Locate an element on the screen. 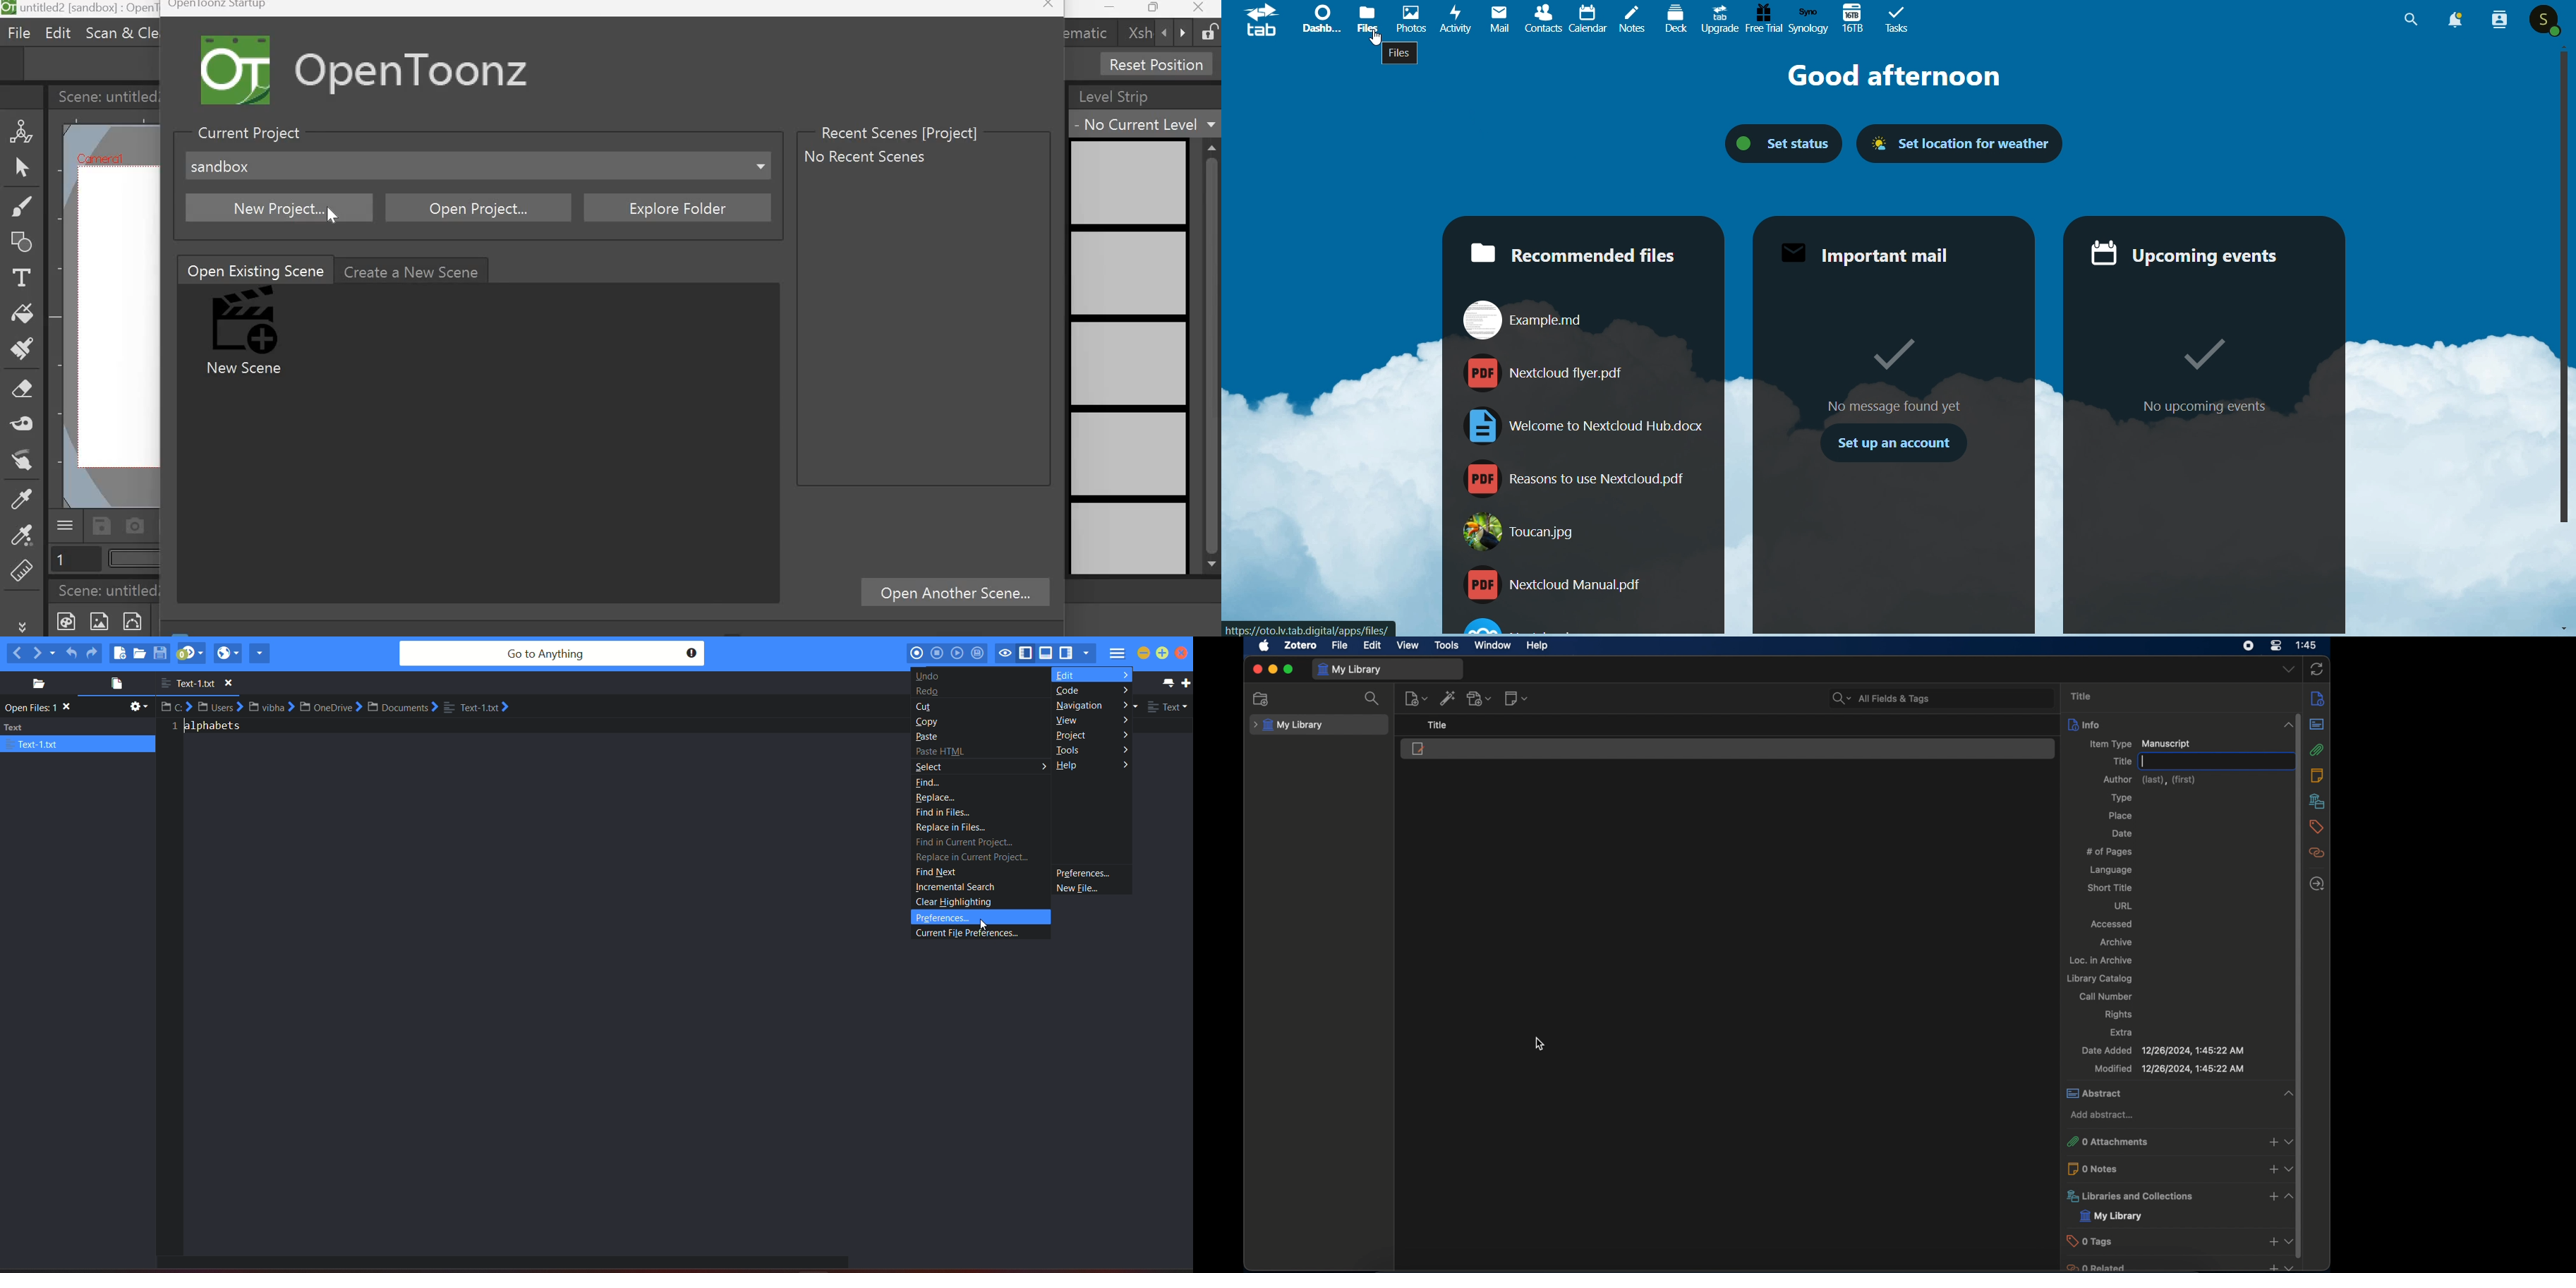 Image resolution: width=2576 pixels, height=1288 pixels. notes is located at coordinates (2318, 776).